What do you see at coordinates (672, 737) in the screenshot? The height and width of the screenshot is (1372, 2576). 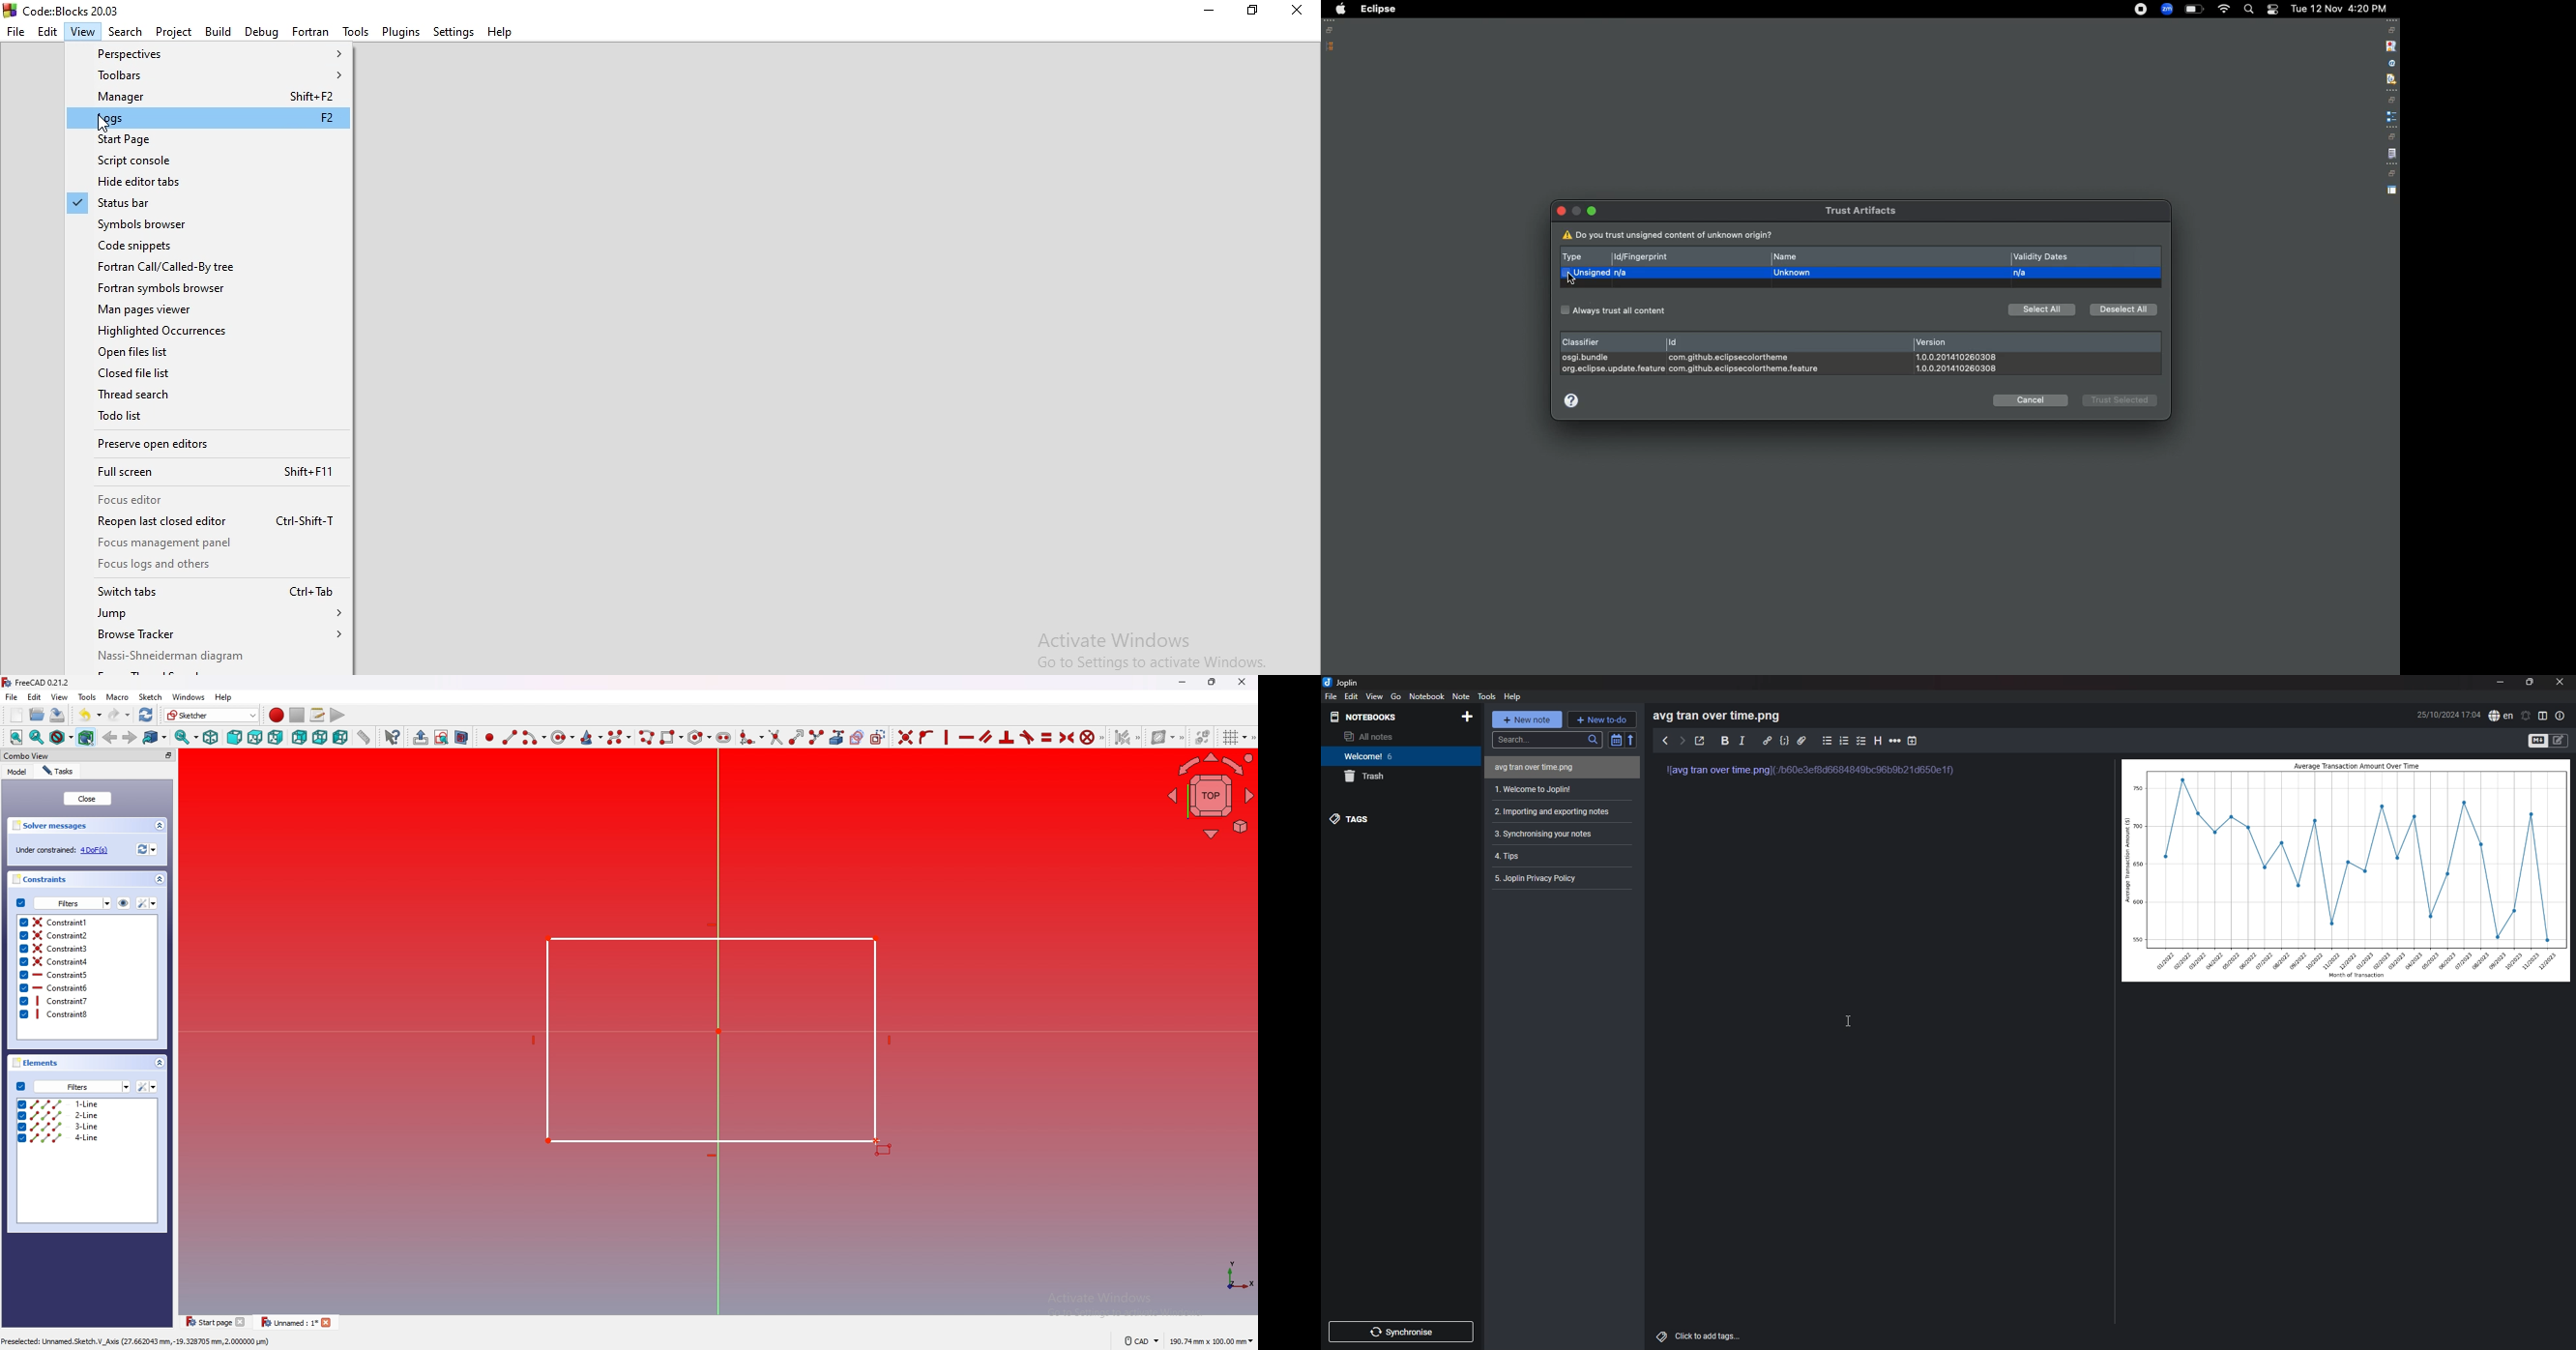 I see `create rectangle` at bounding box center [672, 737].